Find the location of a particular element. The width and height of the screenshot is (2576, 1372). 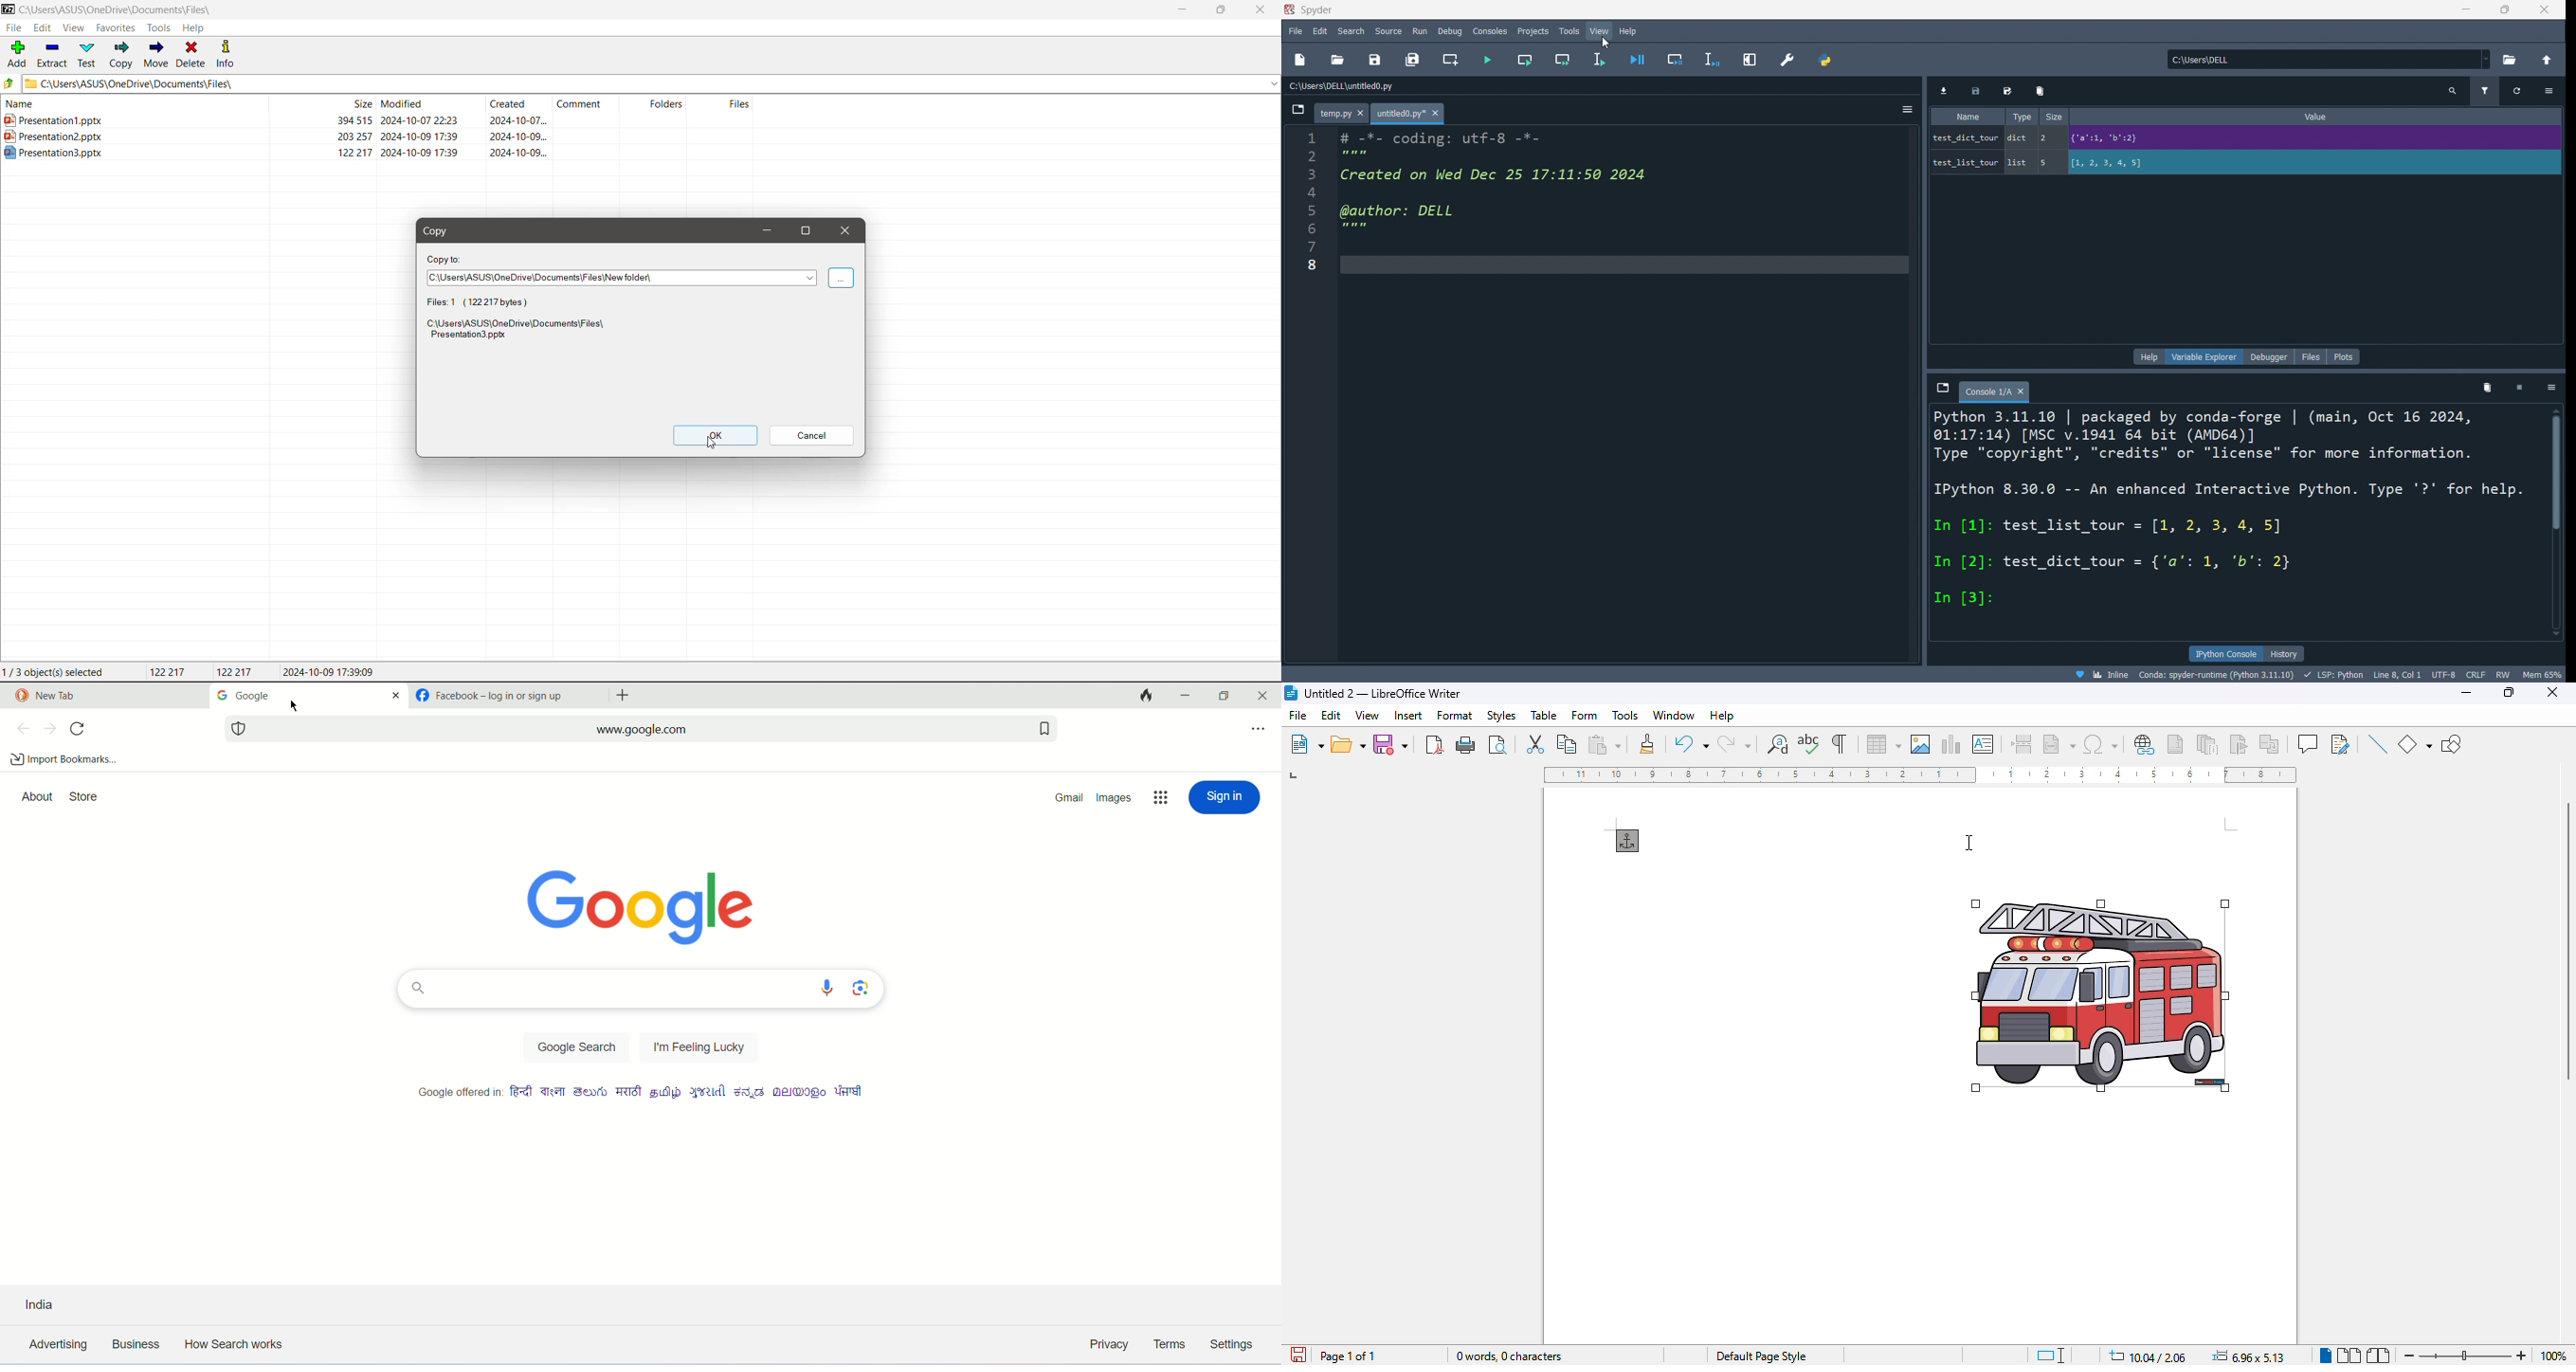

format is located at coordinates (1456, 715).